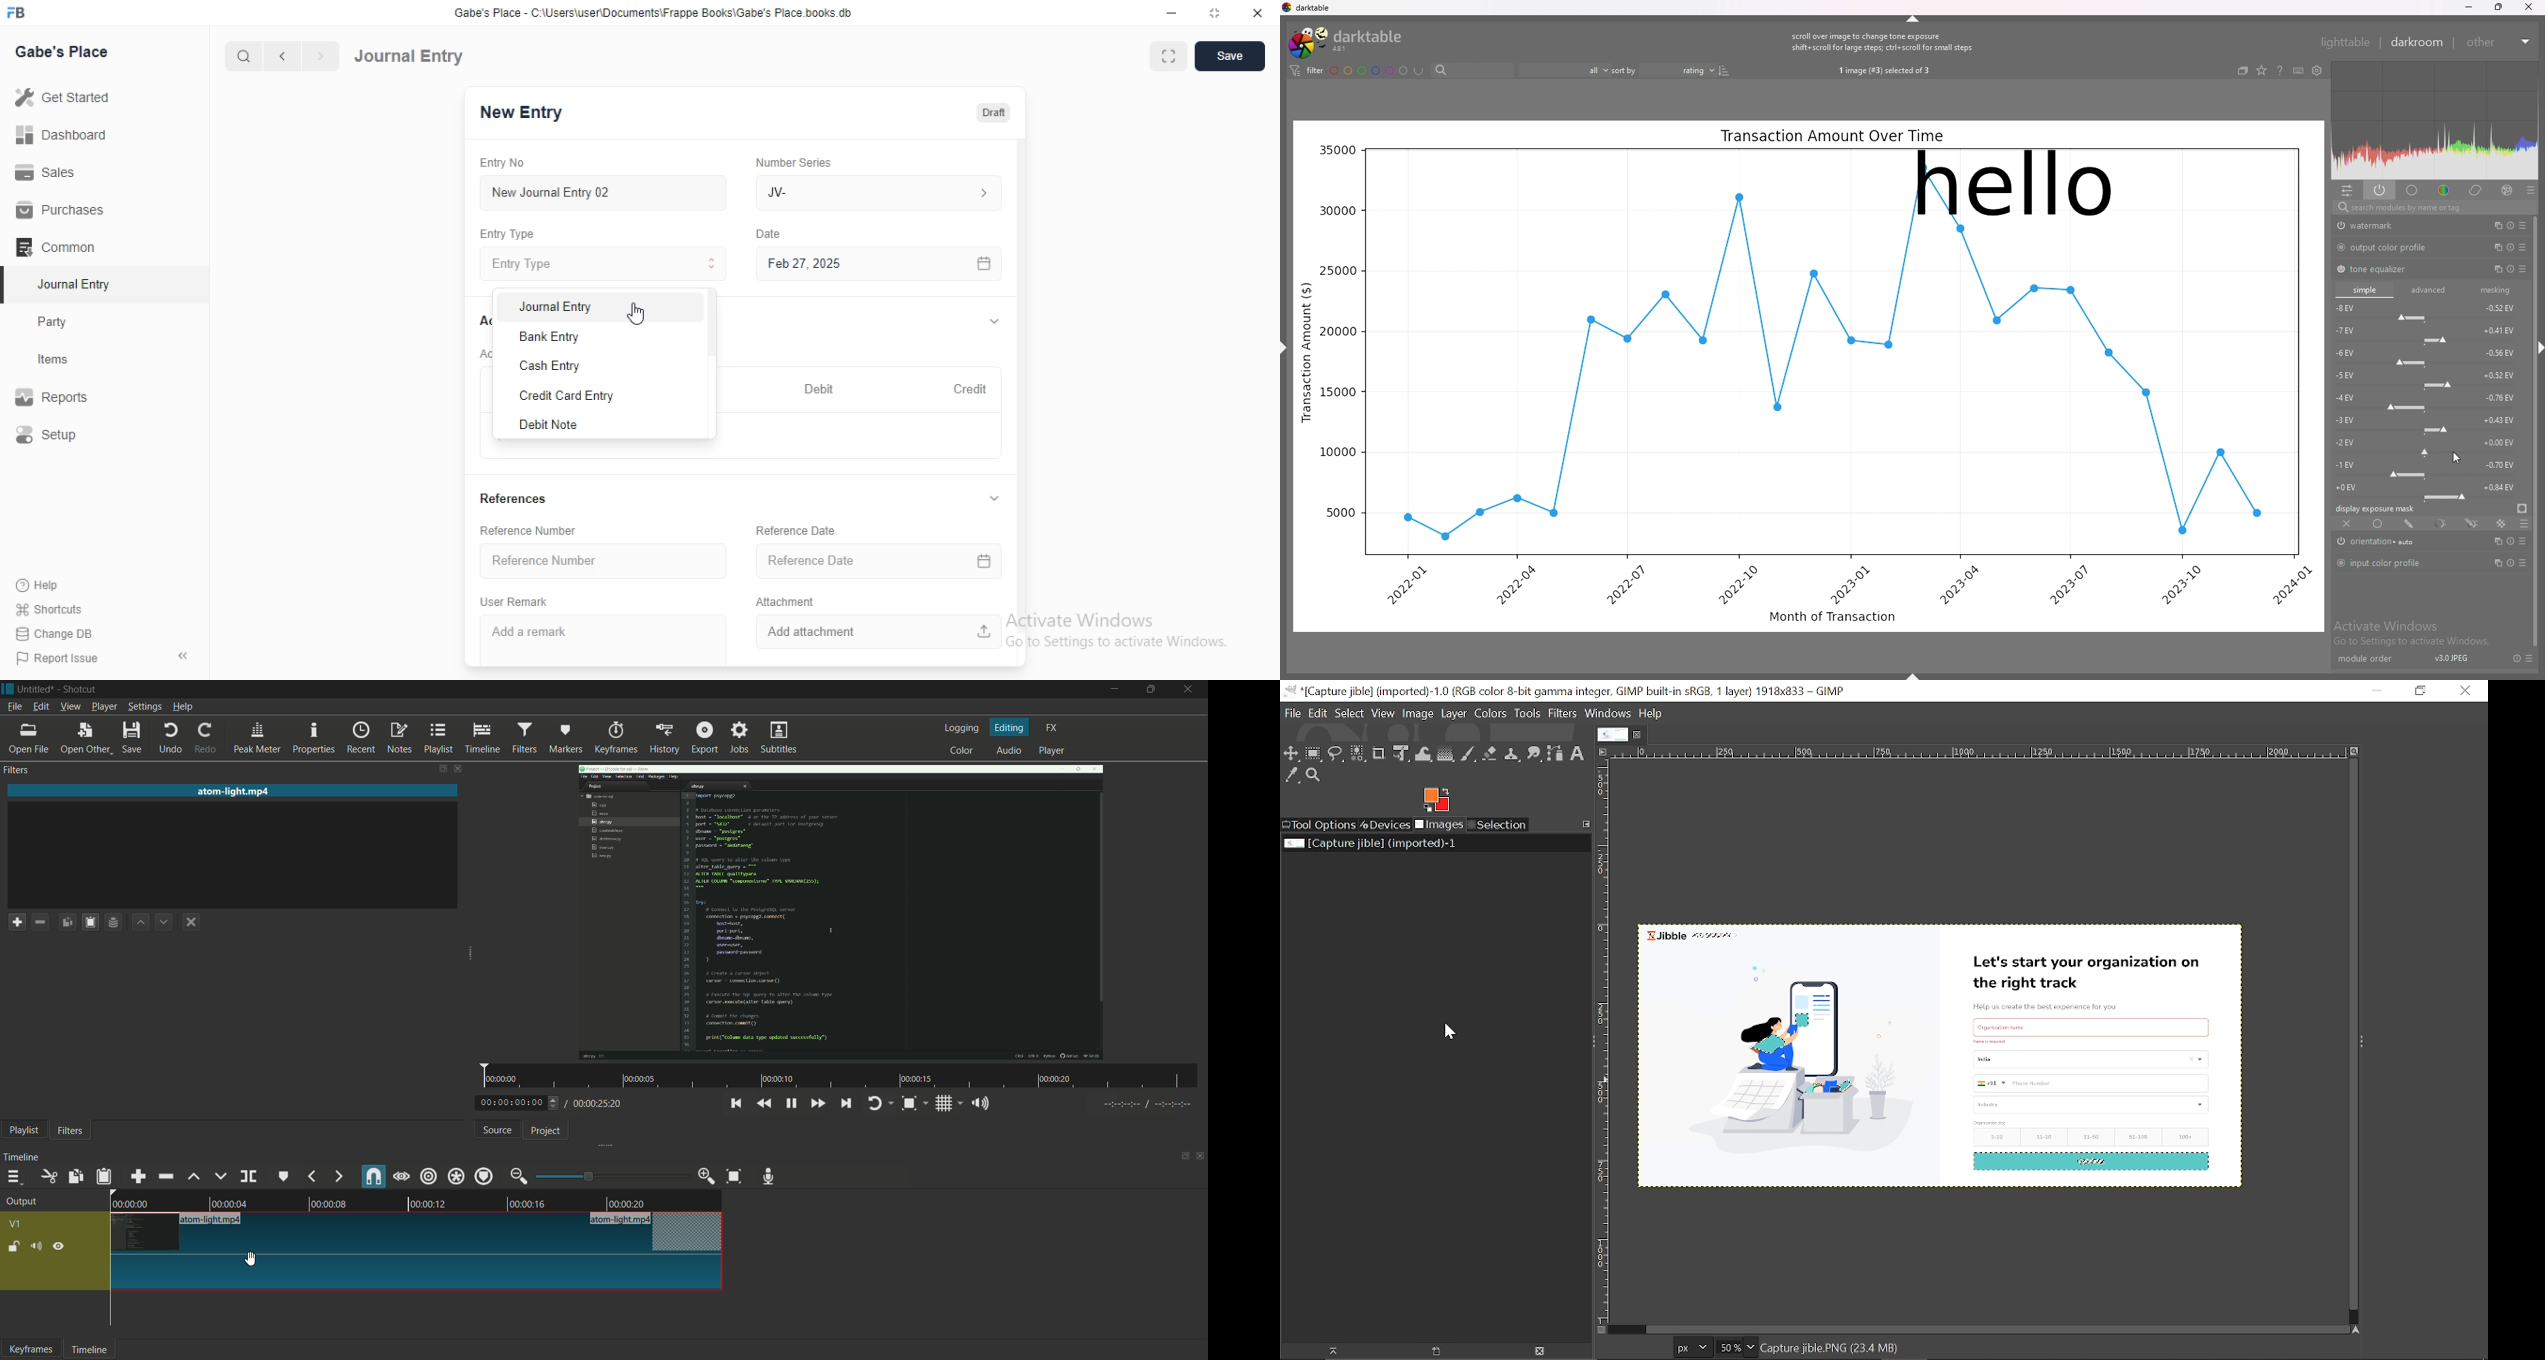 This screenshot has width=2548, height=1372. Describe the element at coordinates (54, 322) in the screenshot. I see `Party` at that location.